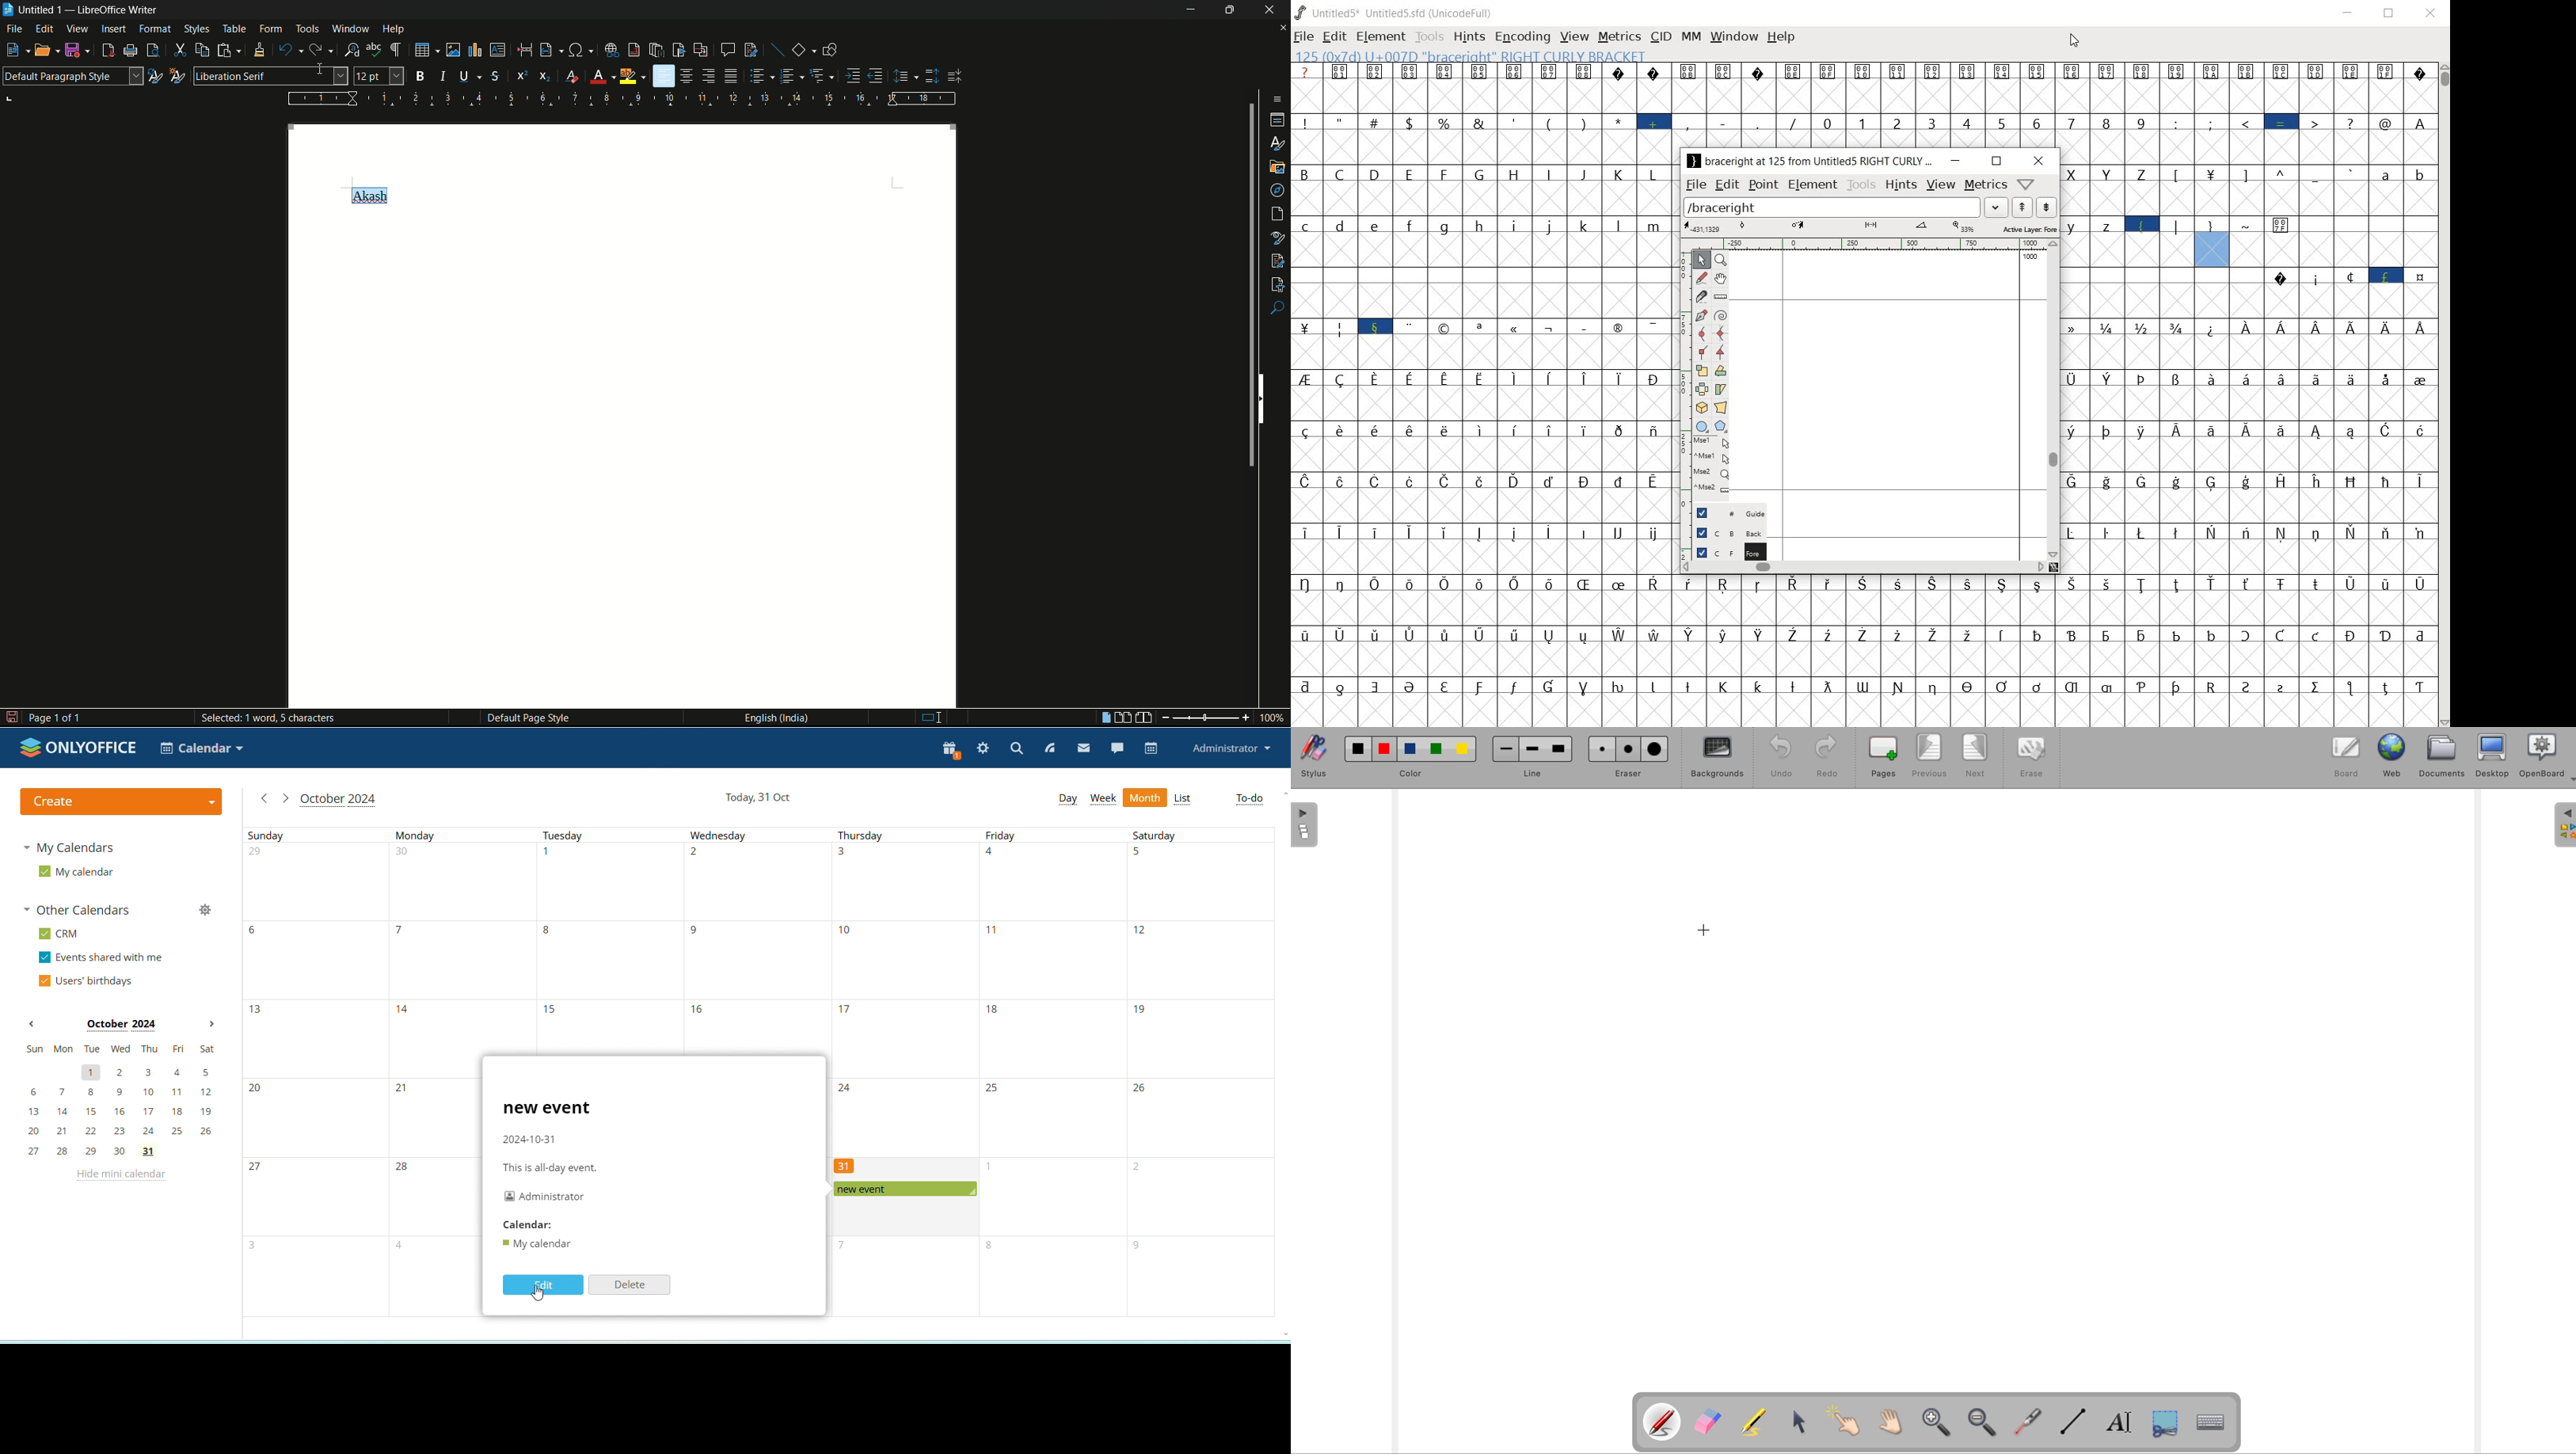  I want to click on font size, so click(379, 77).